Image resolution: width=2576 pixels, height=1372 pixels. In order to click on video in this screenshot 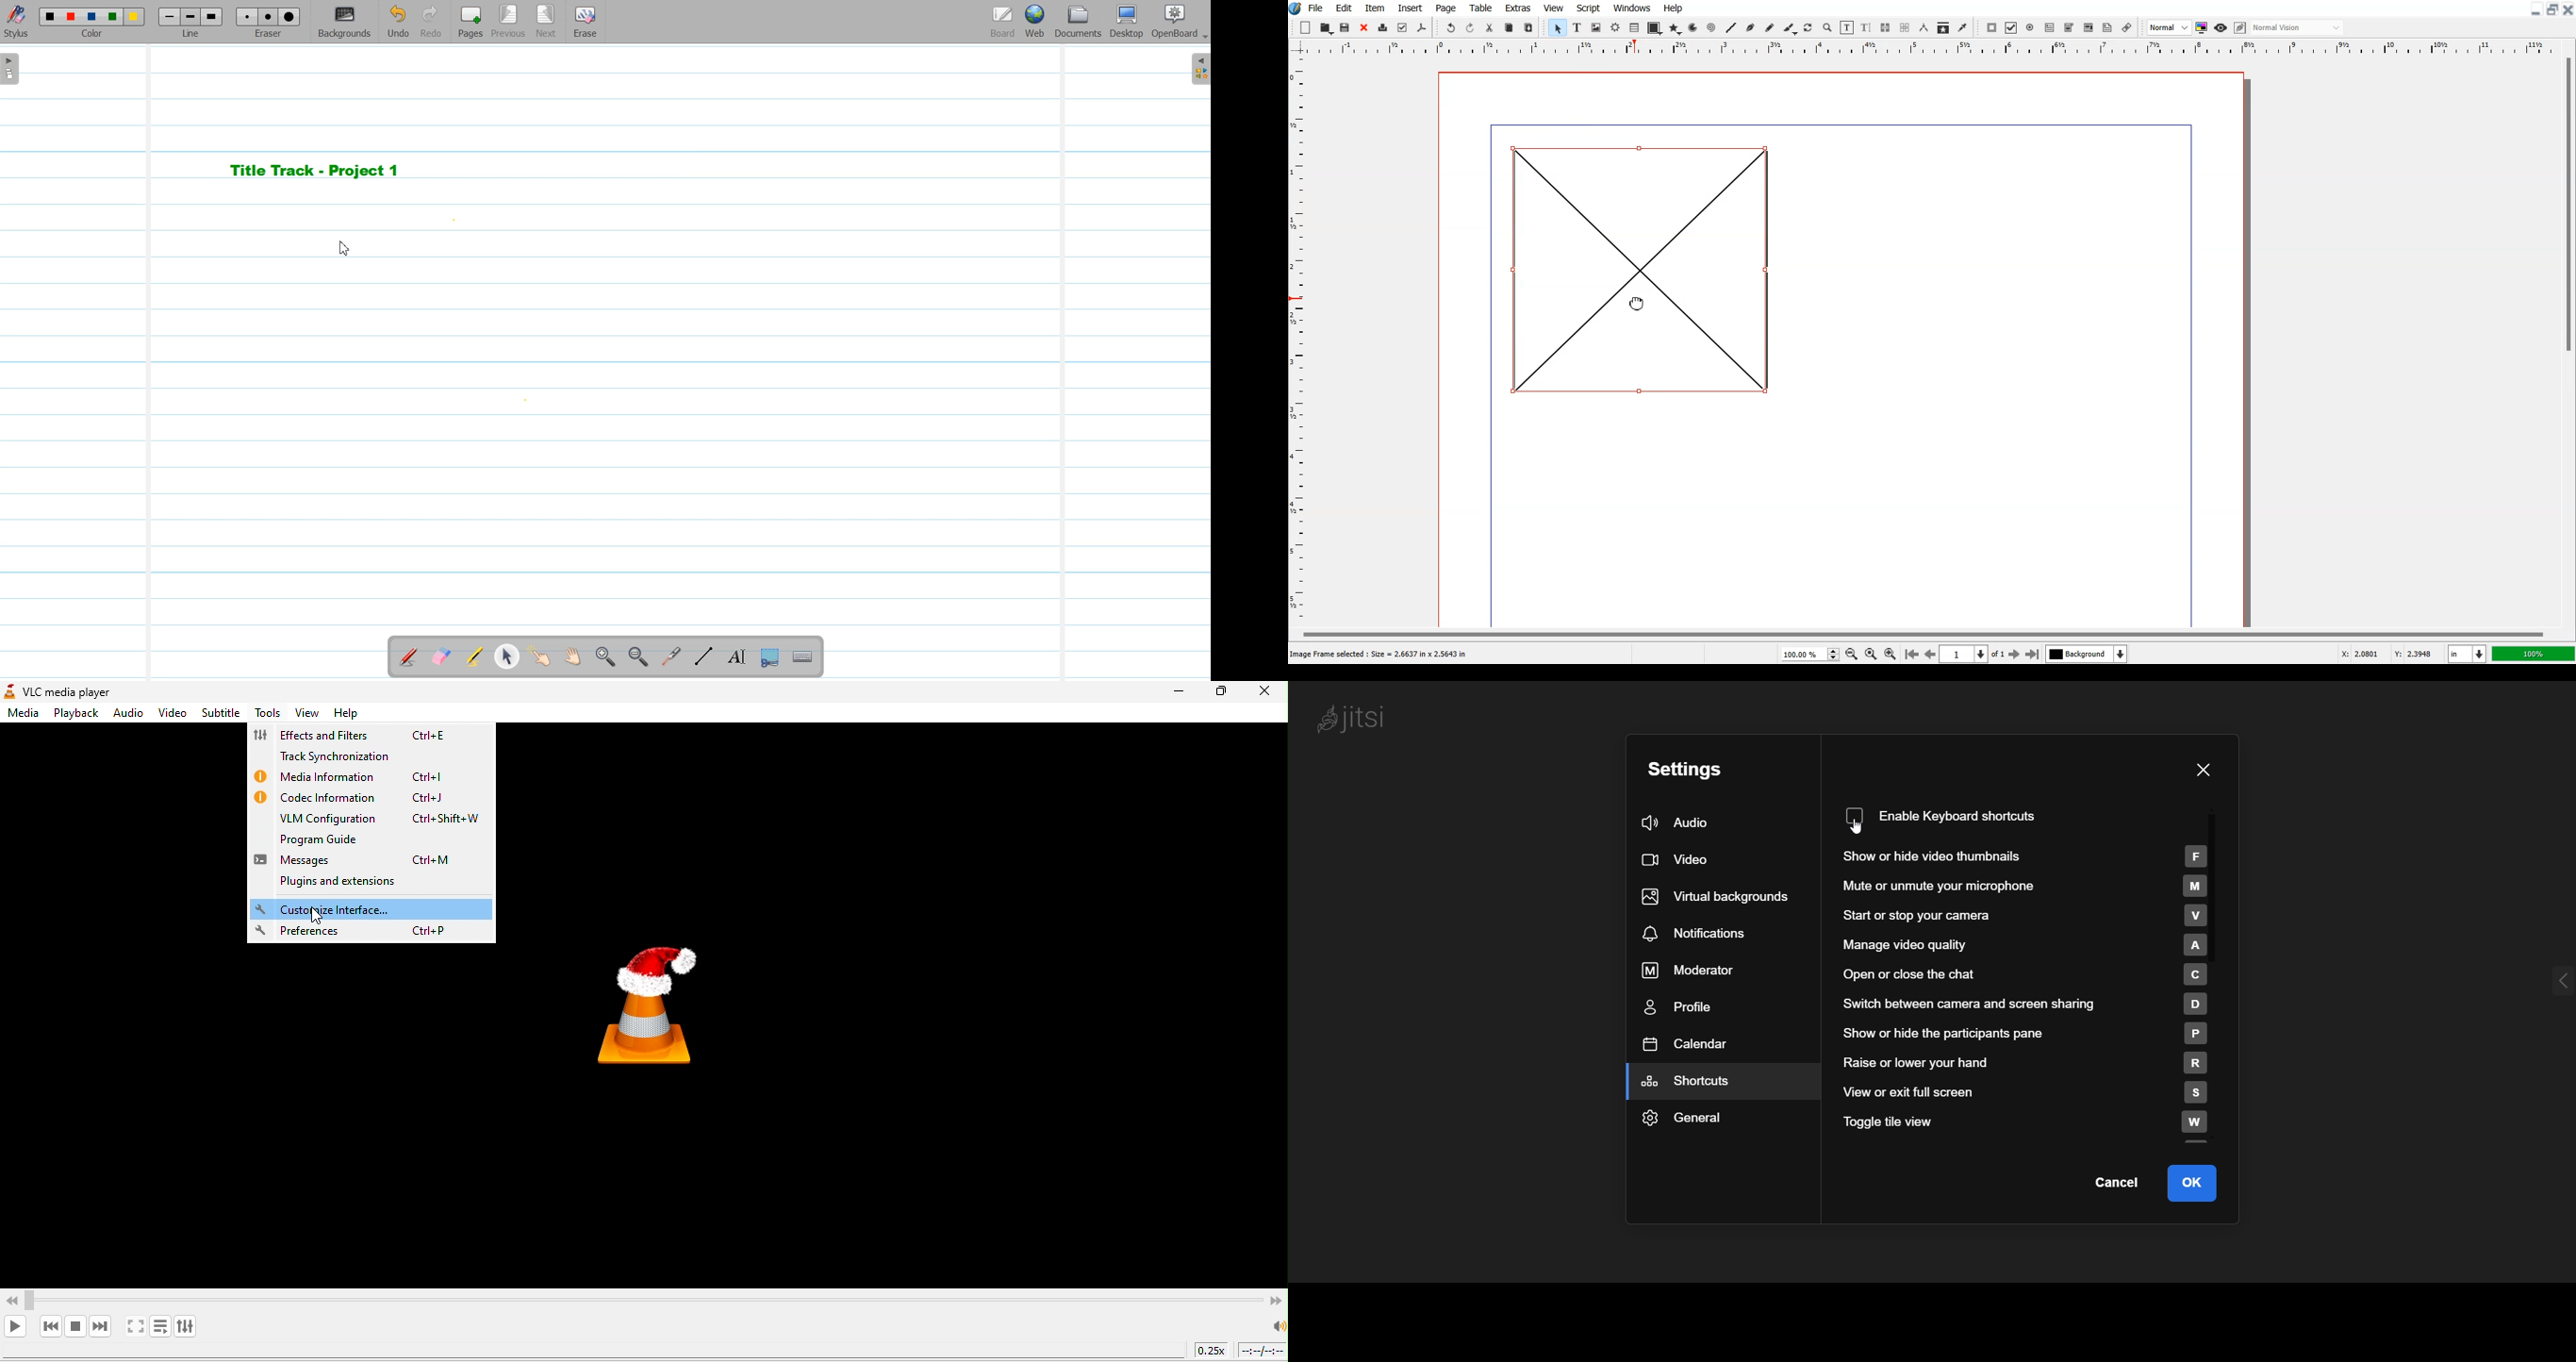, I will do `click(171, 714)`.